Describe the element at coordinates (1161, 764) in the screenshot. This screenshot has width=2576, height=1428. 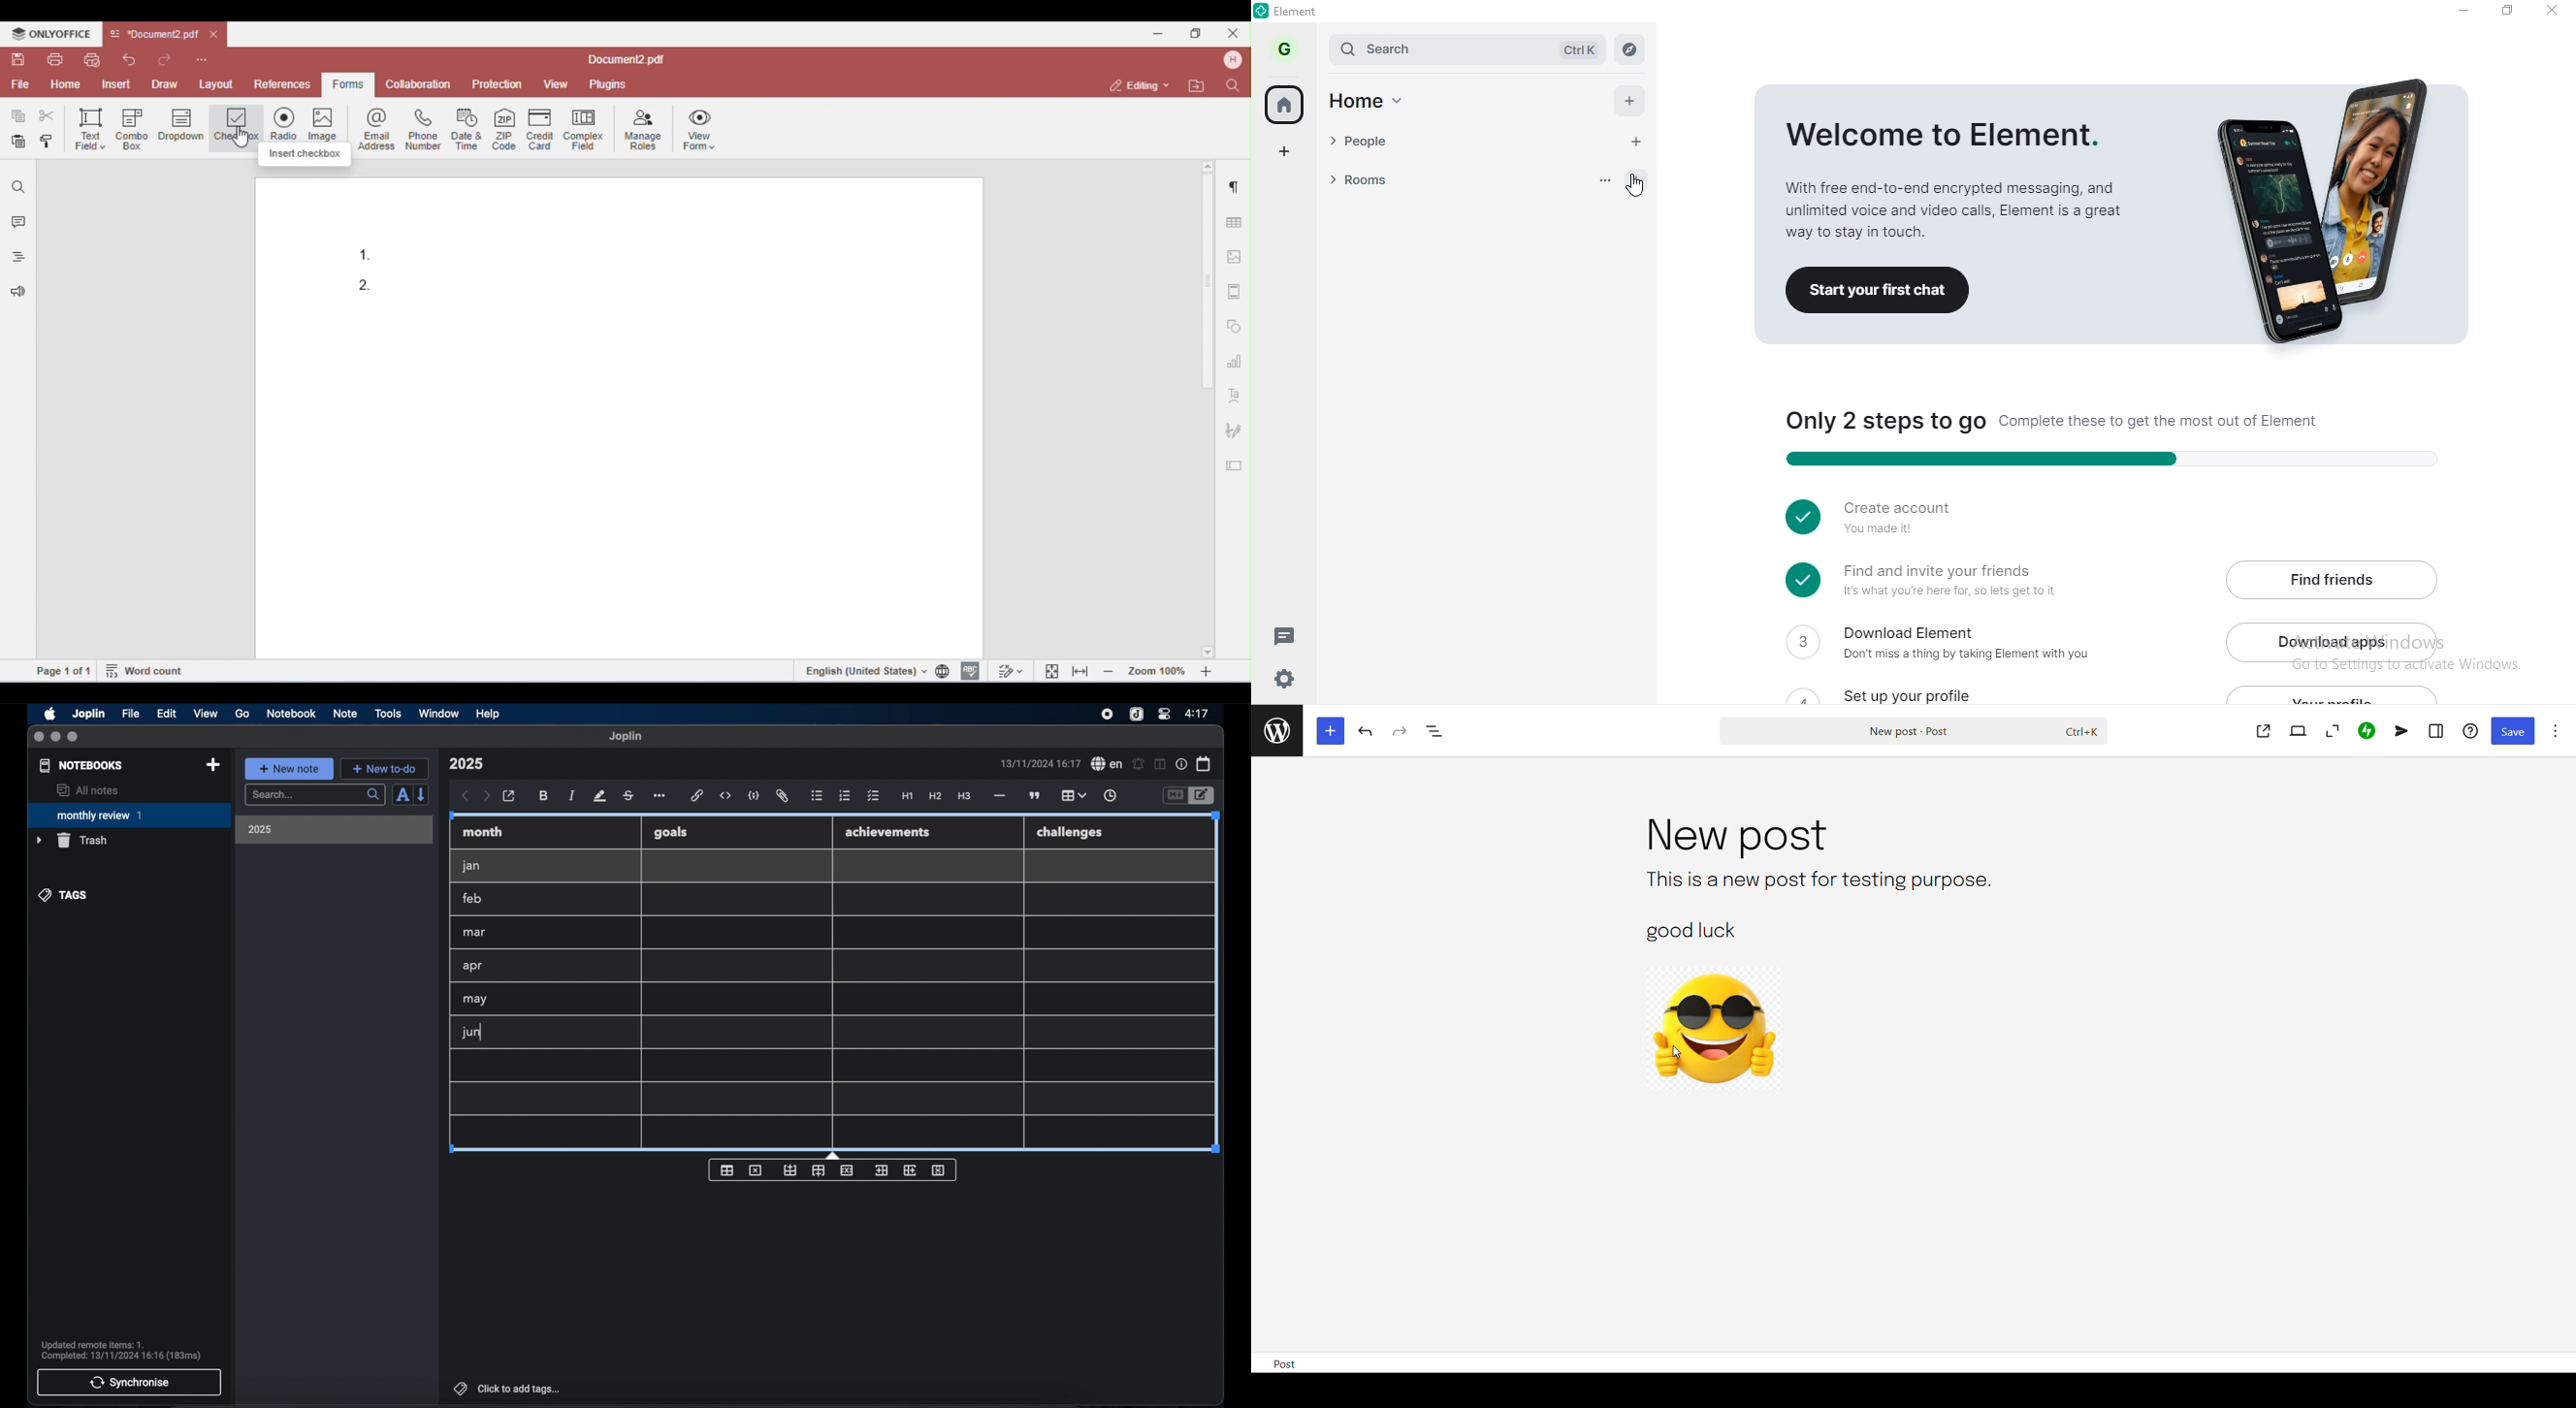
I see `toggle editor layout` at that location.